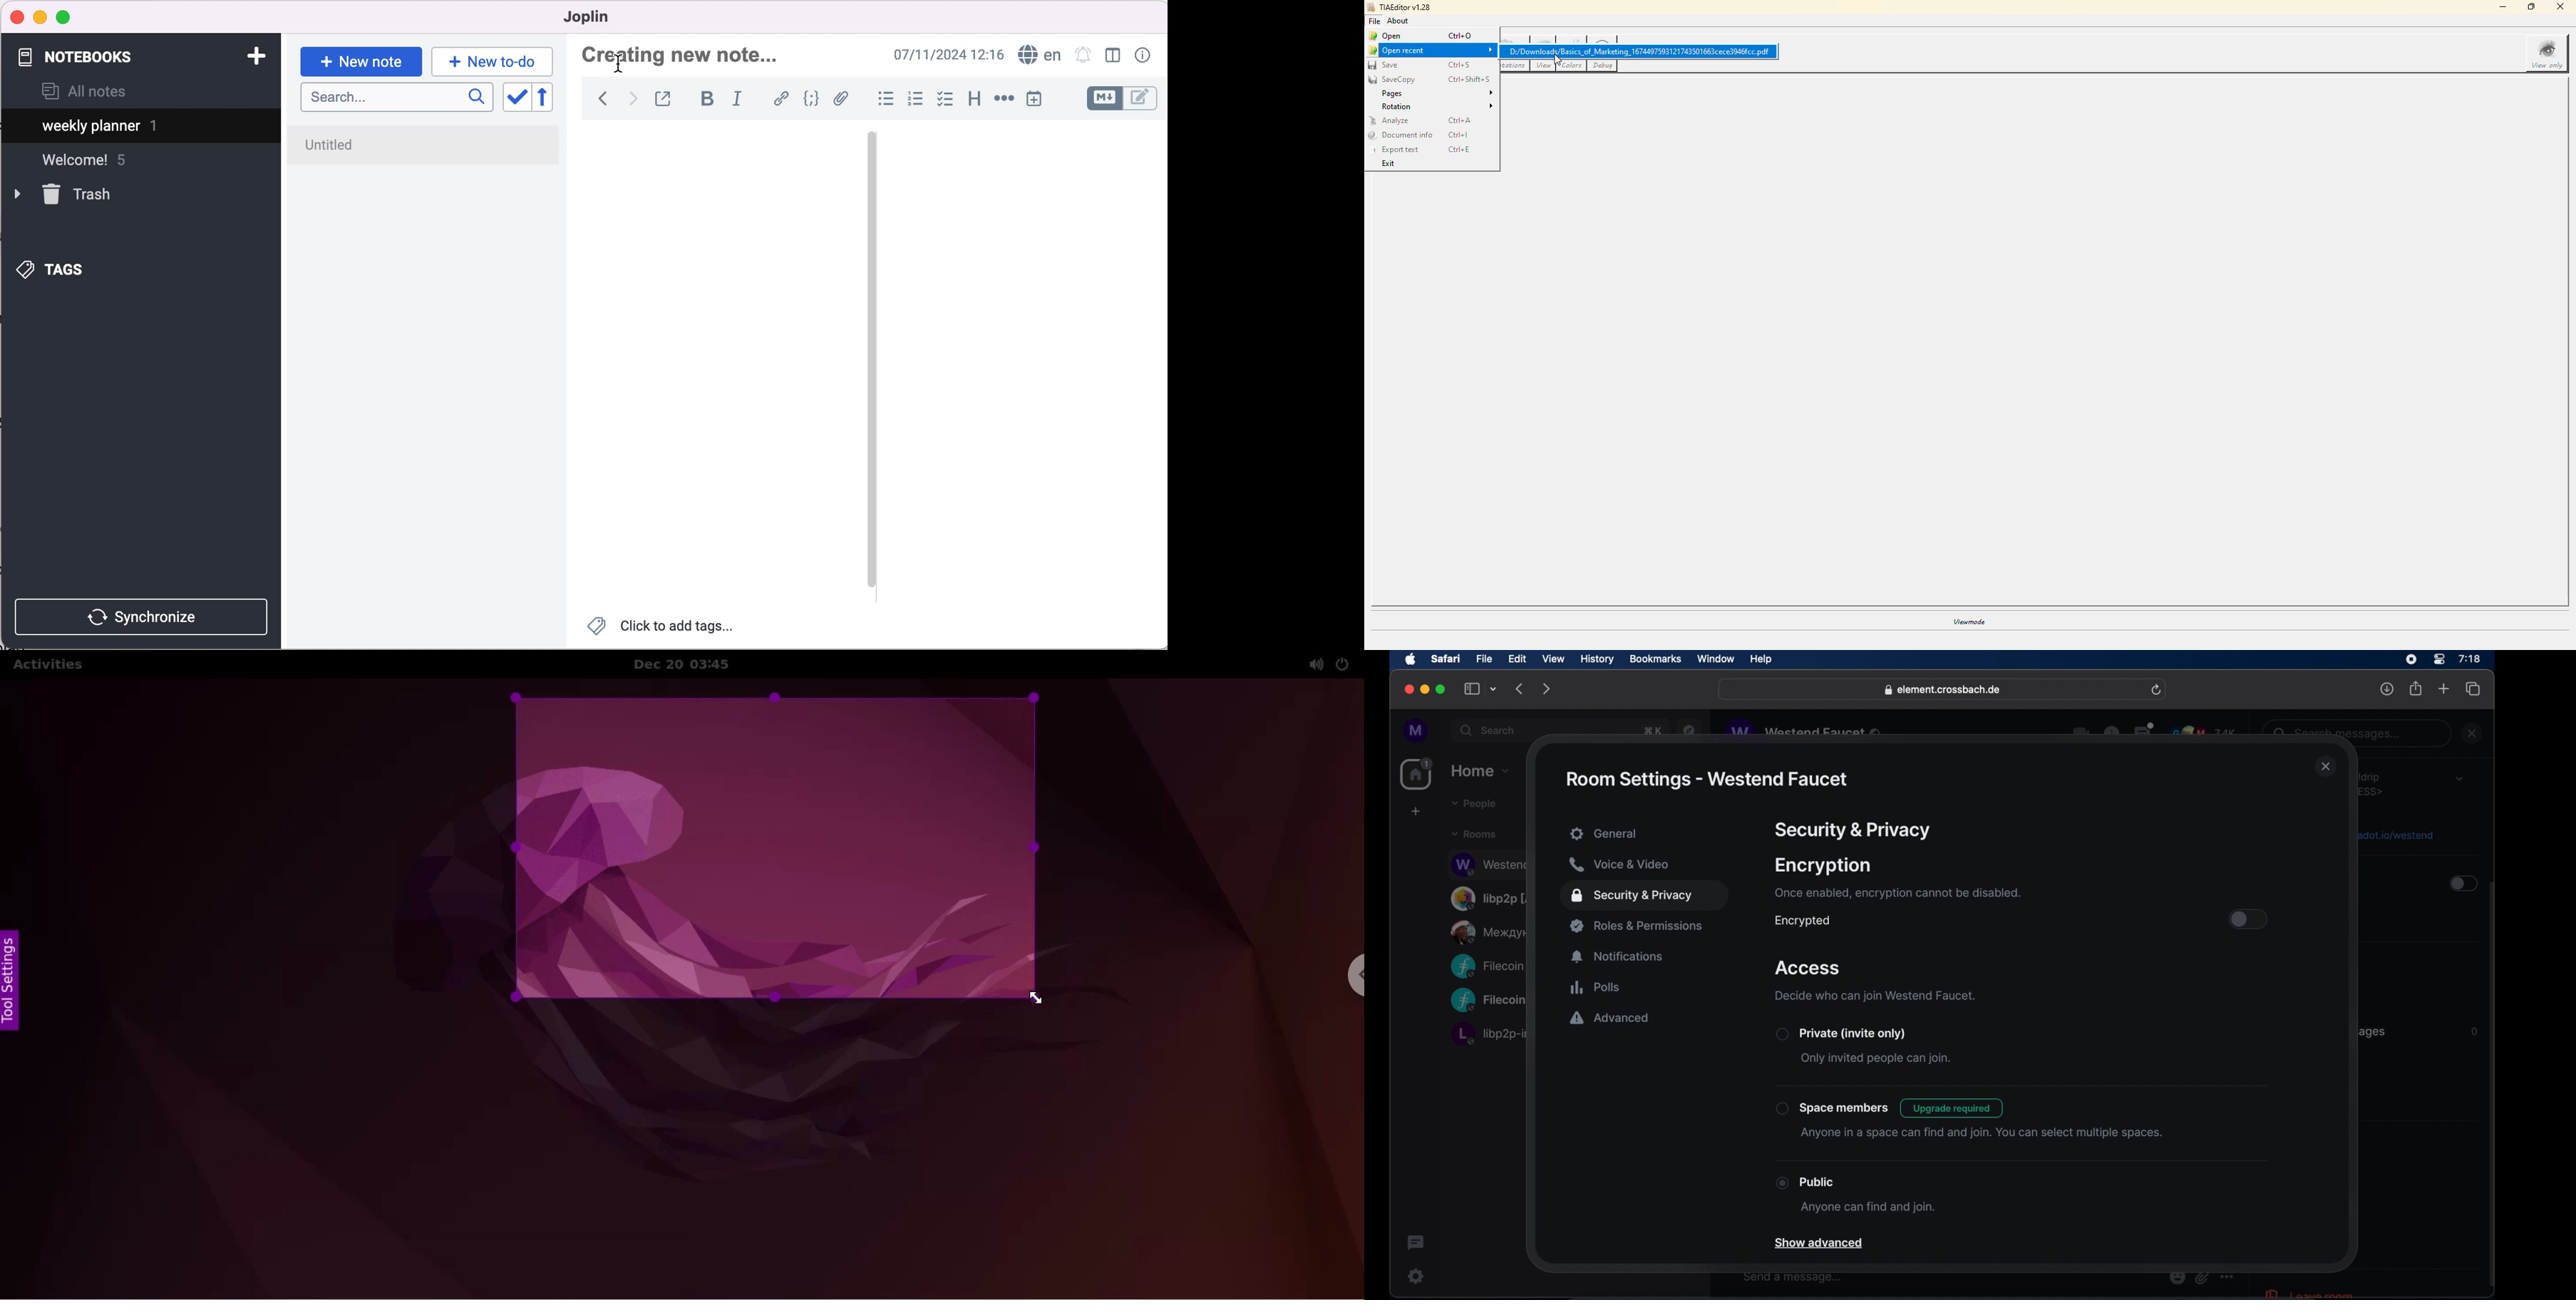 This screenshot has width=2576, height=1316. I want to click on obscure, so click(2394, 834).